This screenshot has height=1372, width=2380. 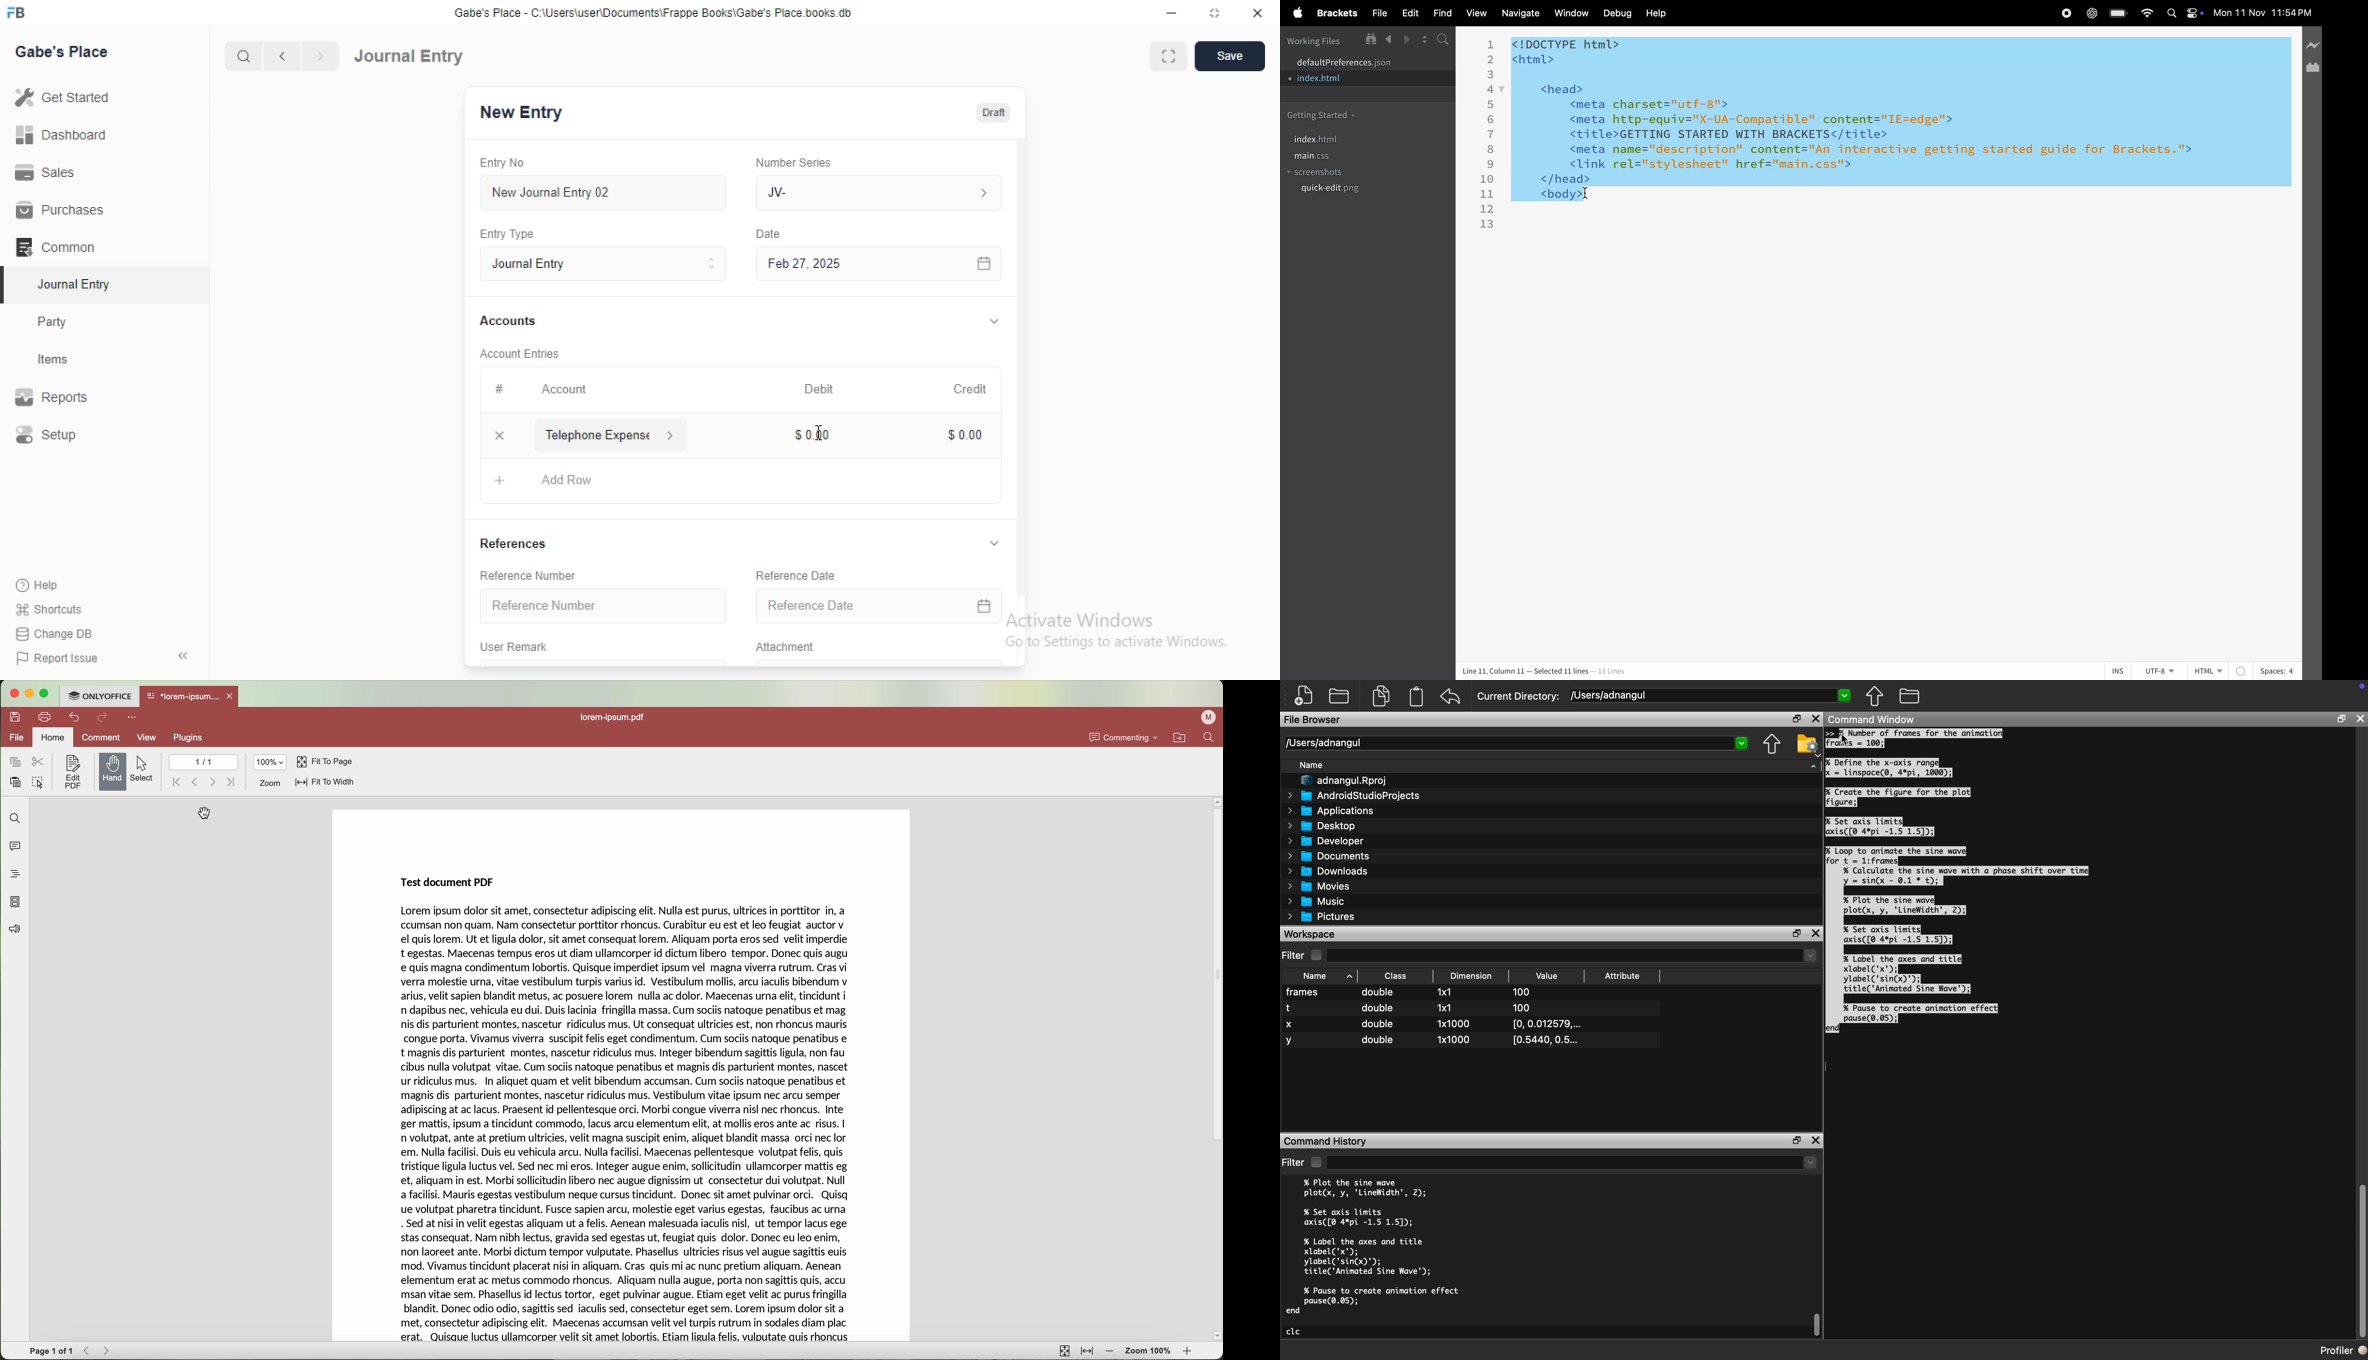 What do you see at coordinates (614, 716) in the screenshot?
I see `lorem-ipsum.pdf` at bounding box center [614, 716].